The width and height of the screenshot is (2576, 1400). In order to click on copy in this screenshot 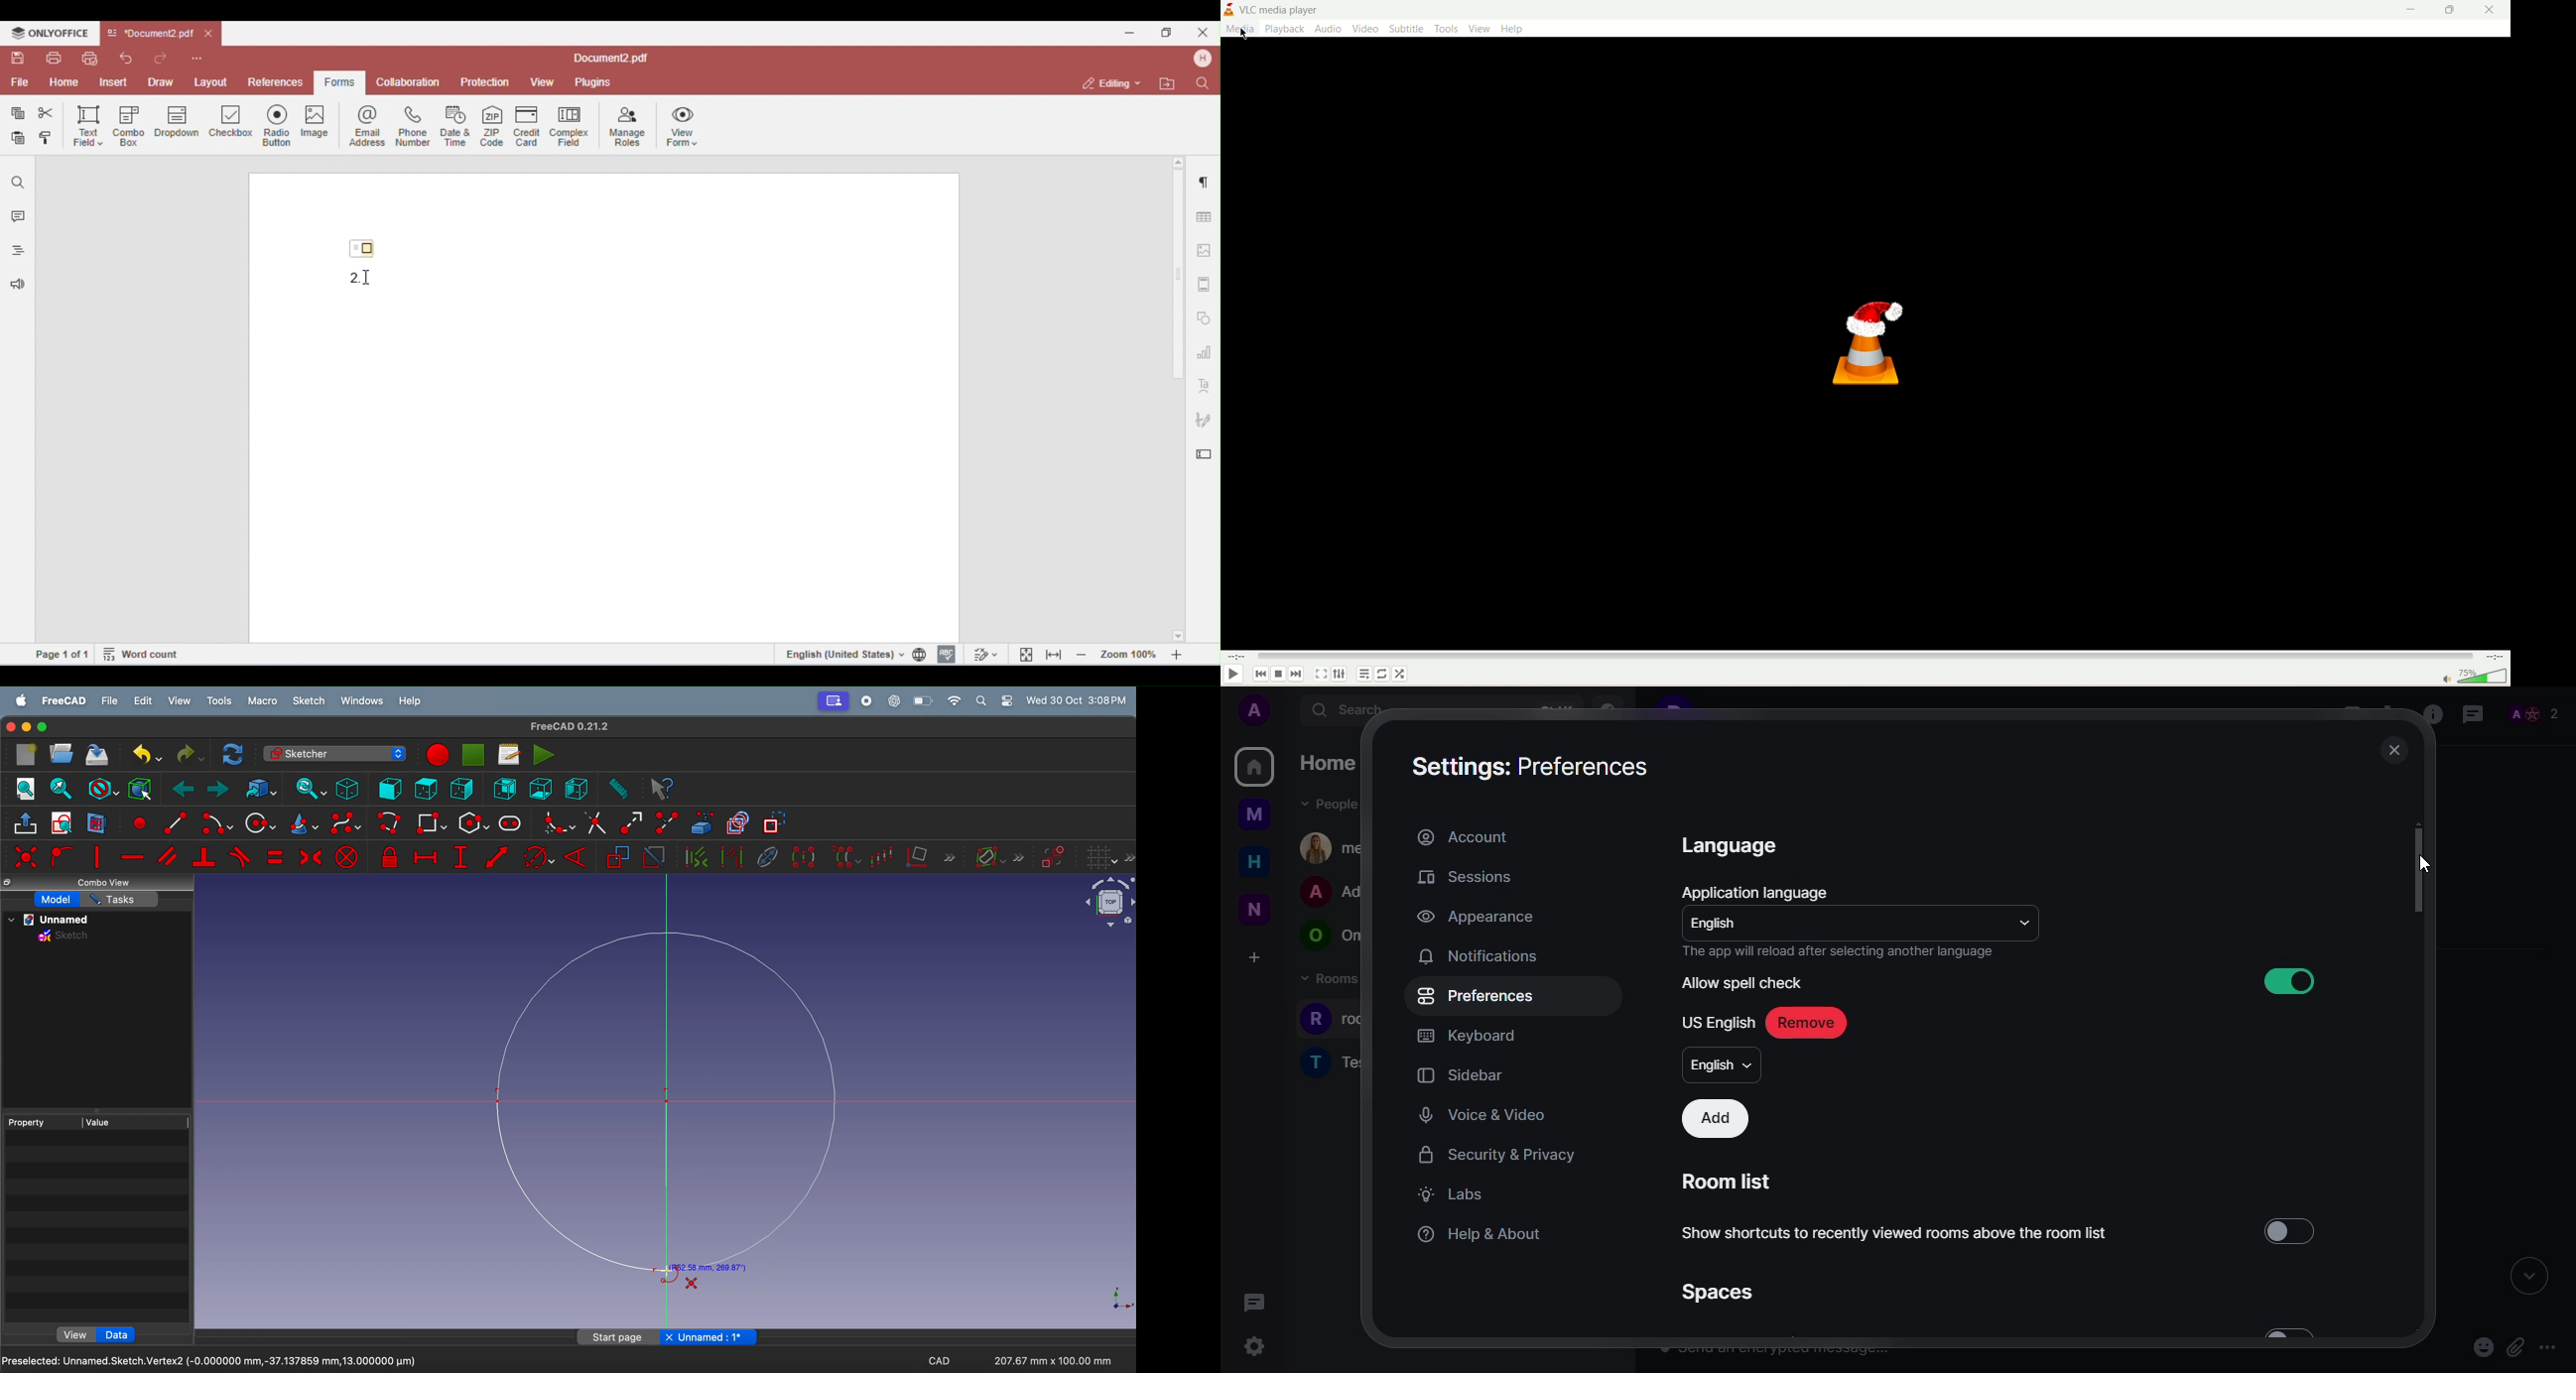, I will do `click(9, 883)`.